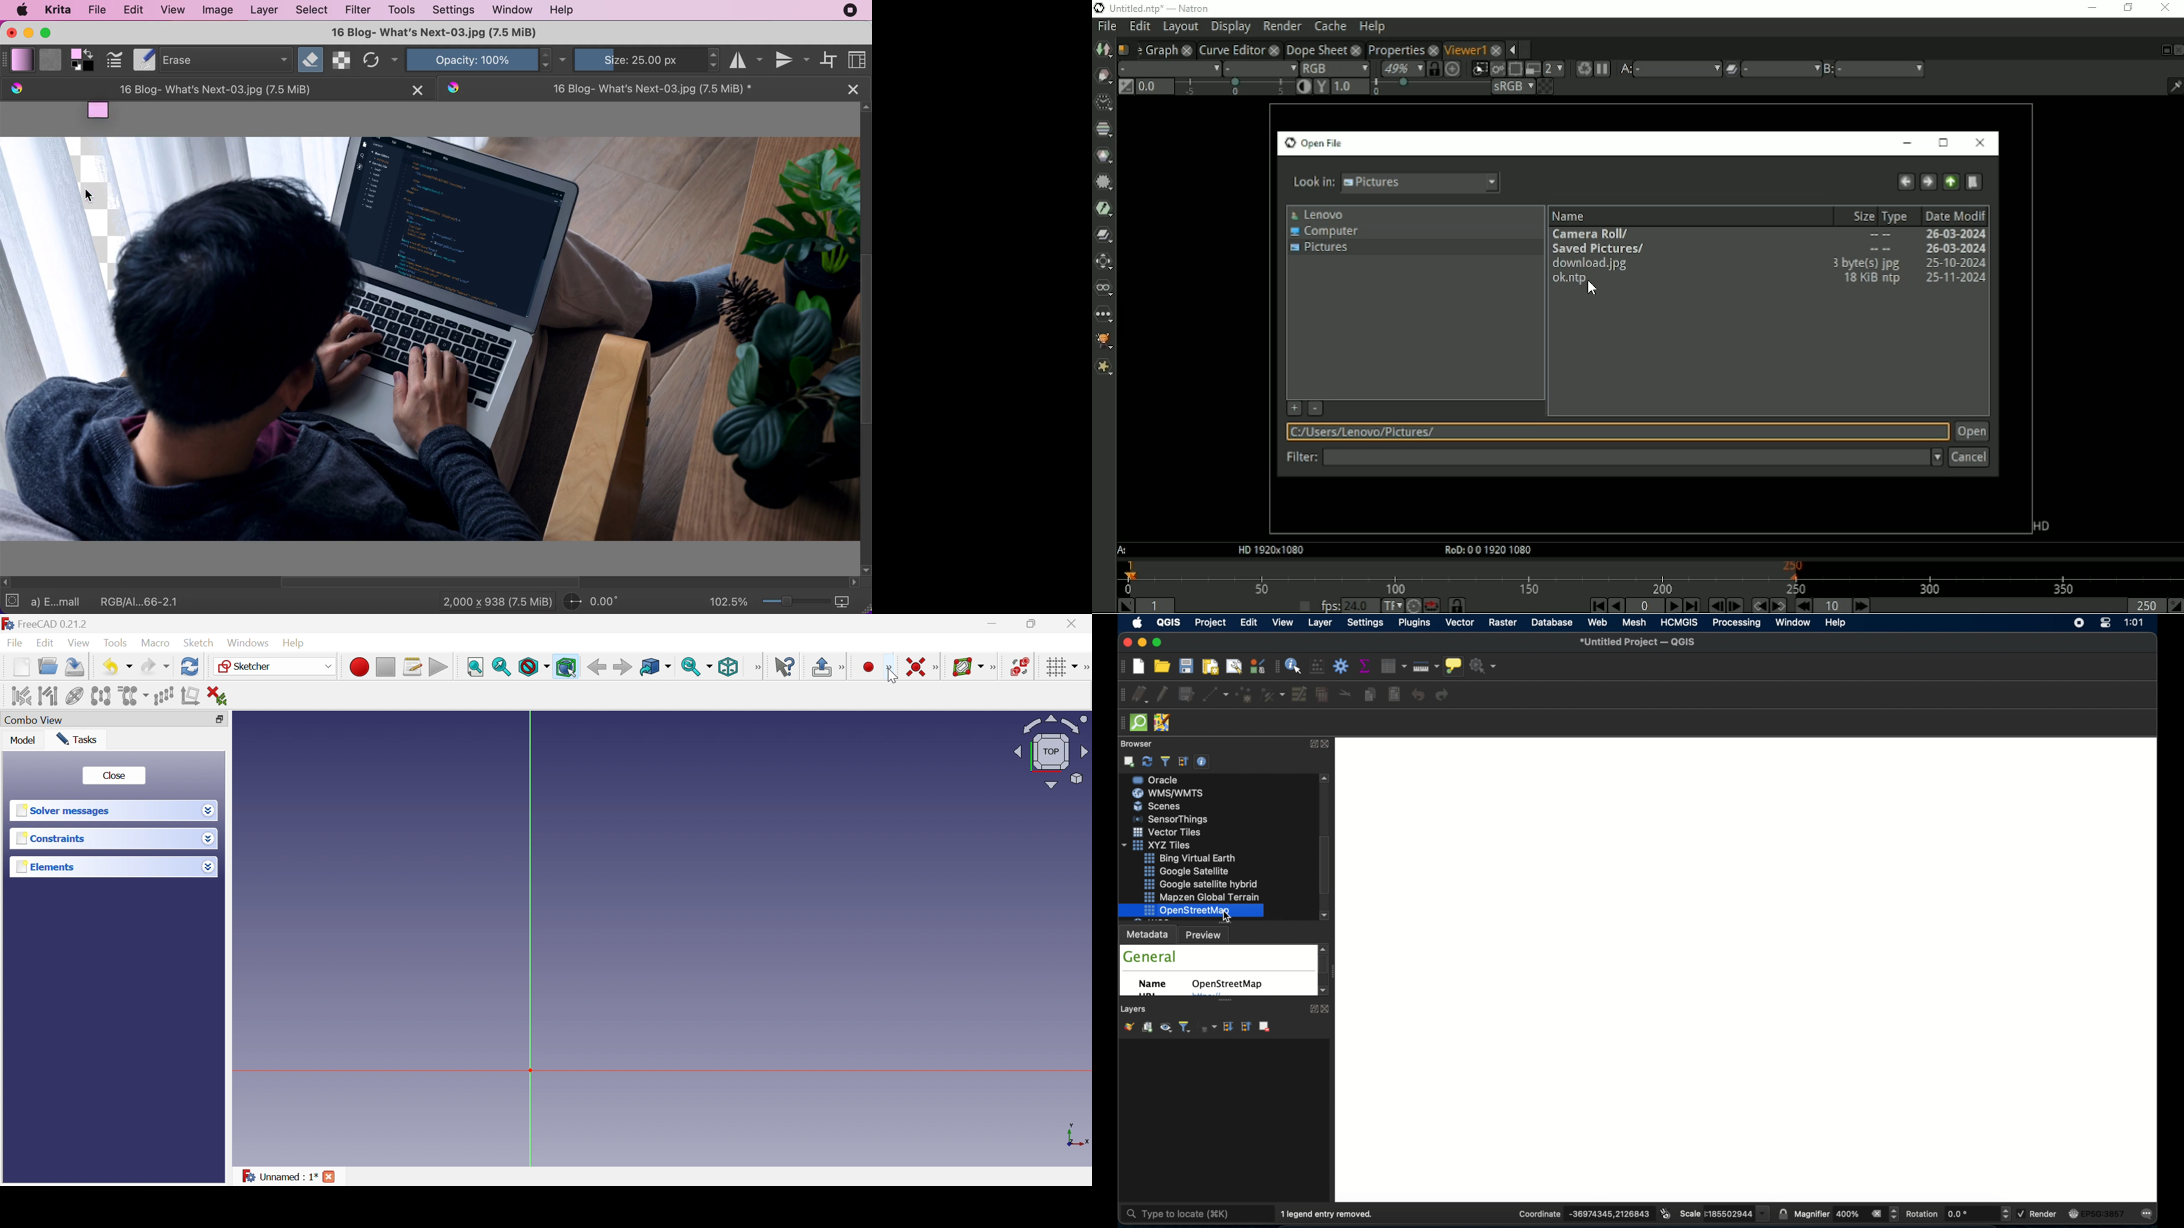 The height and width of the screenshot is (1232, 2184). I want to click on add point feature, so click(1245, 695).